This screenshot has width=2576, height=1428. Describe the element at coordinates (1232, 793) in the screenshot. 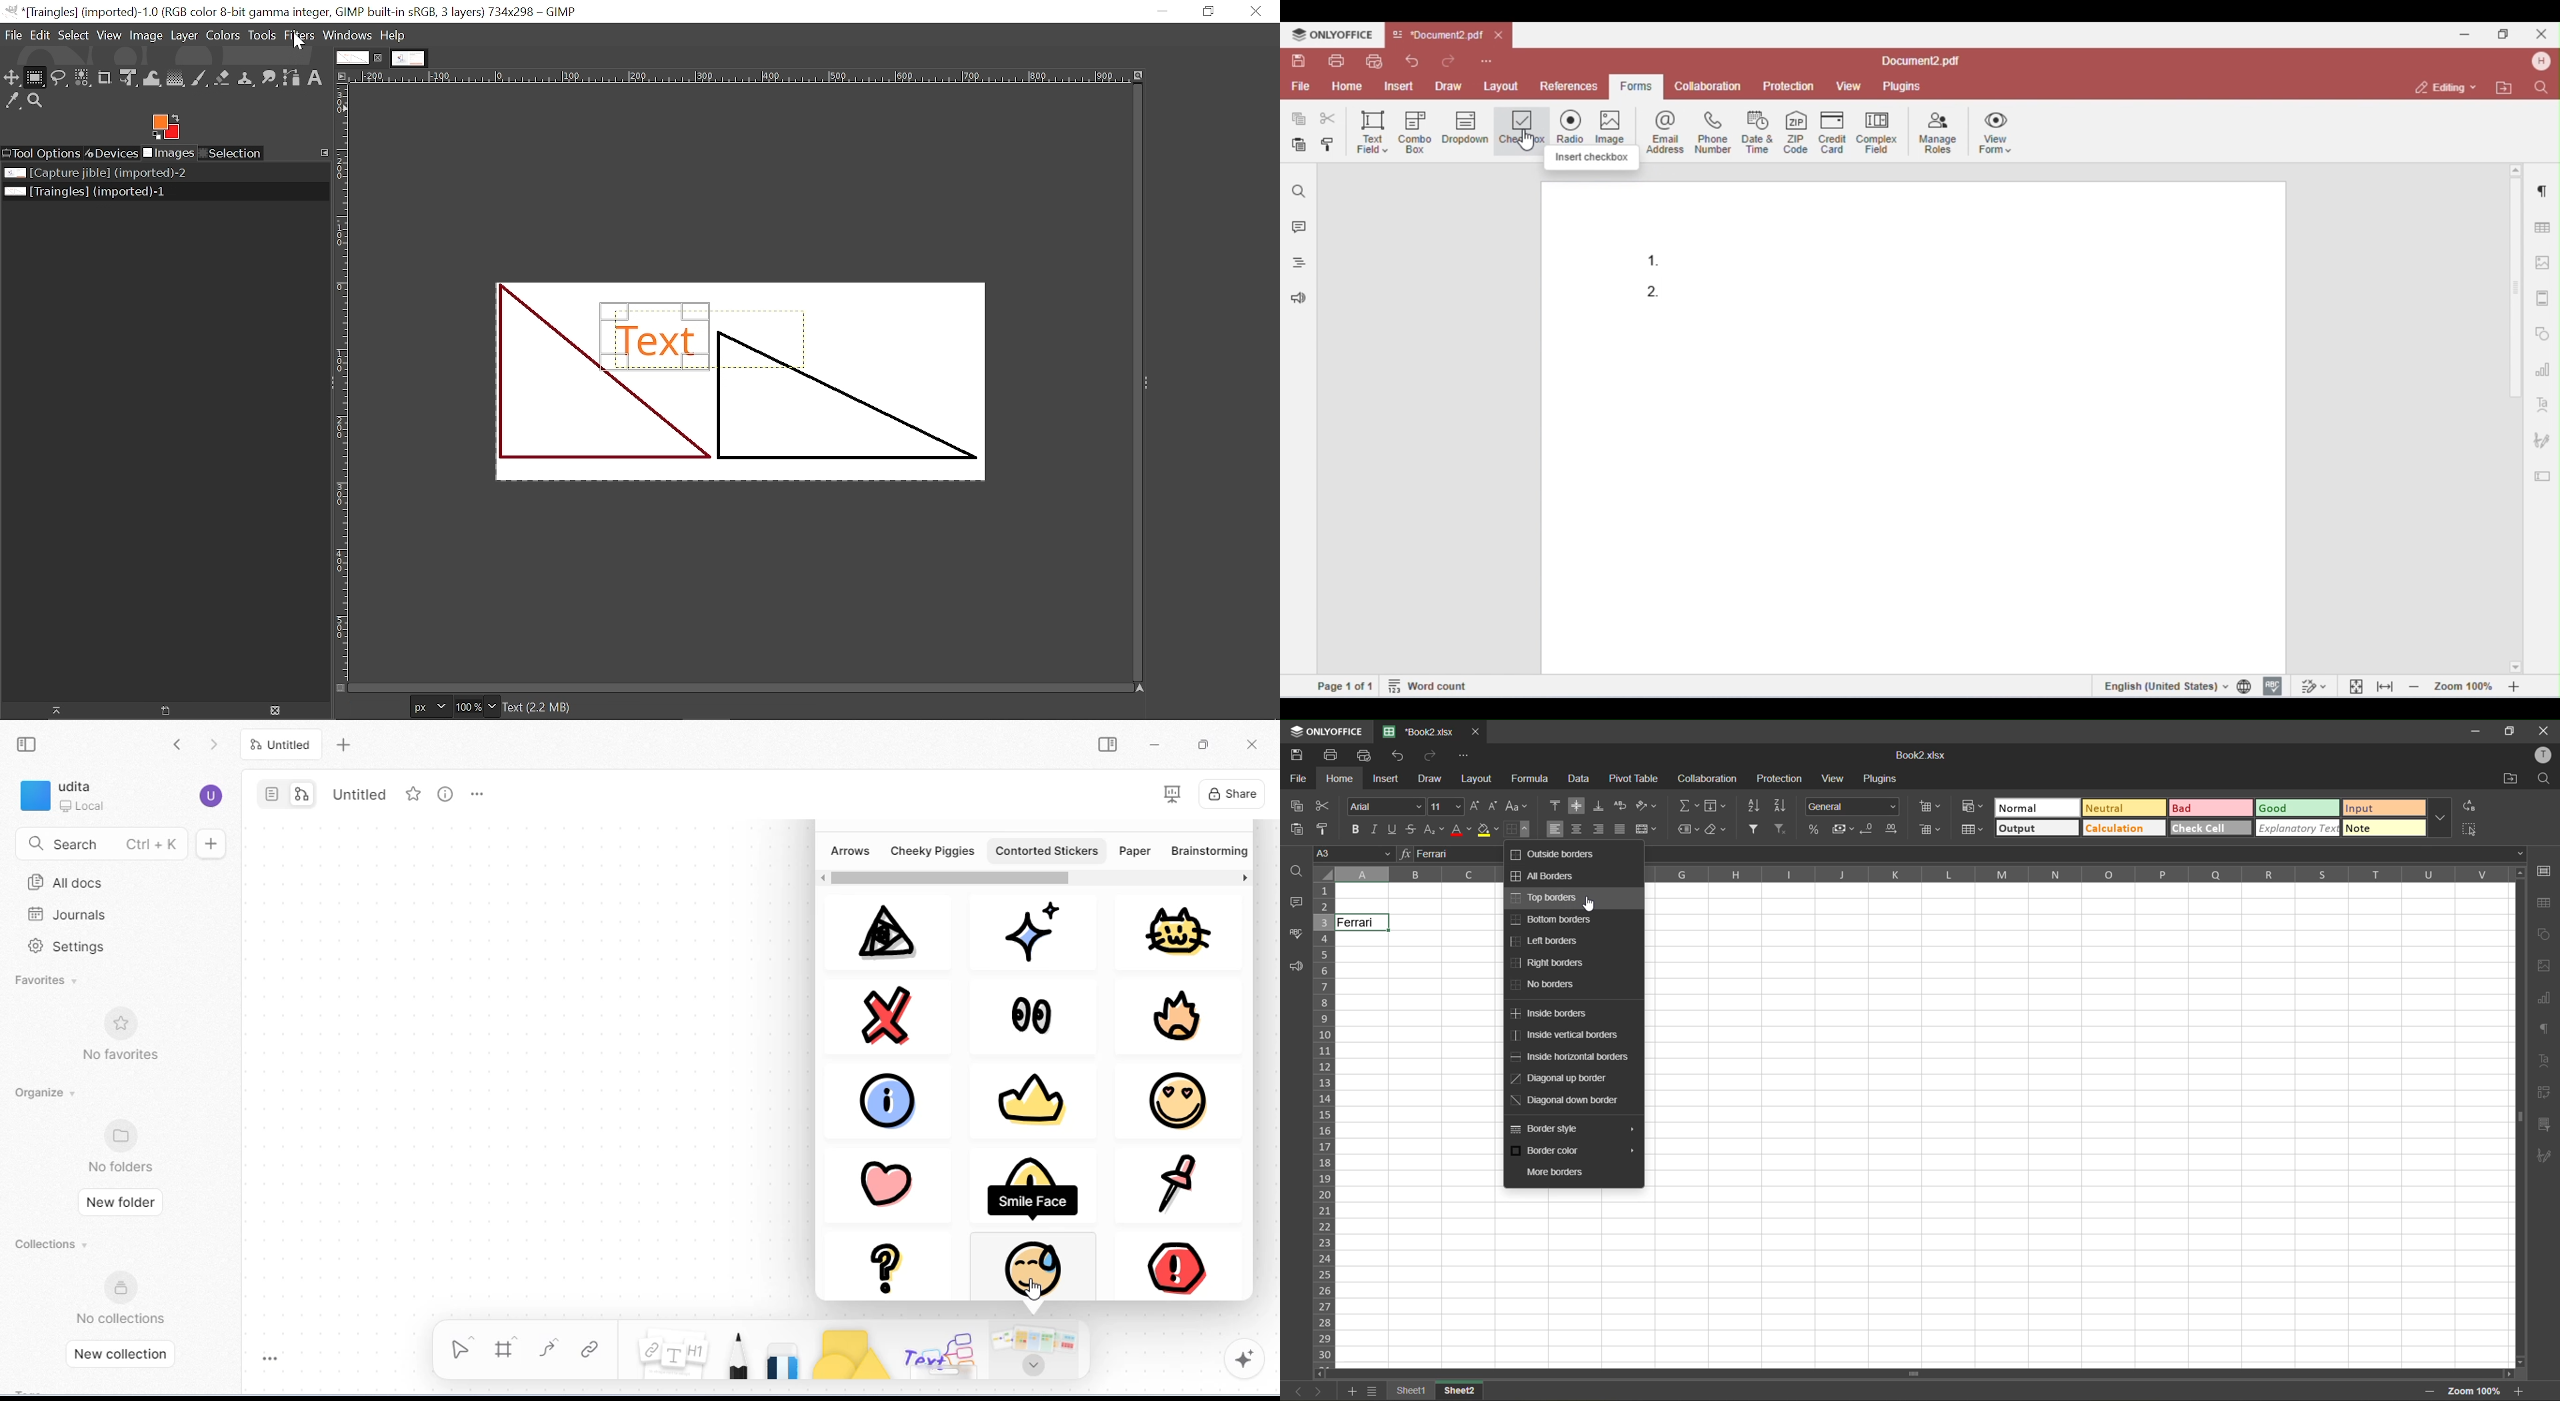

I see `share` at that location.